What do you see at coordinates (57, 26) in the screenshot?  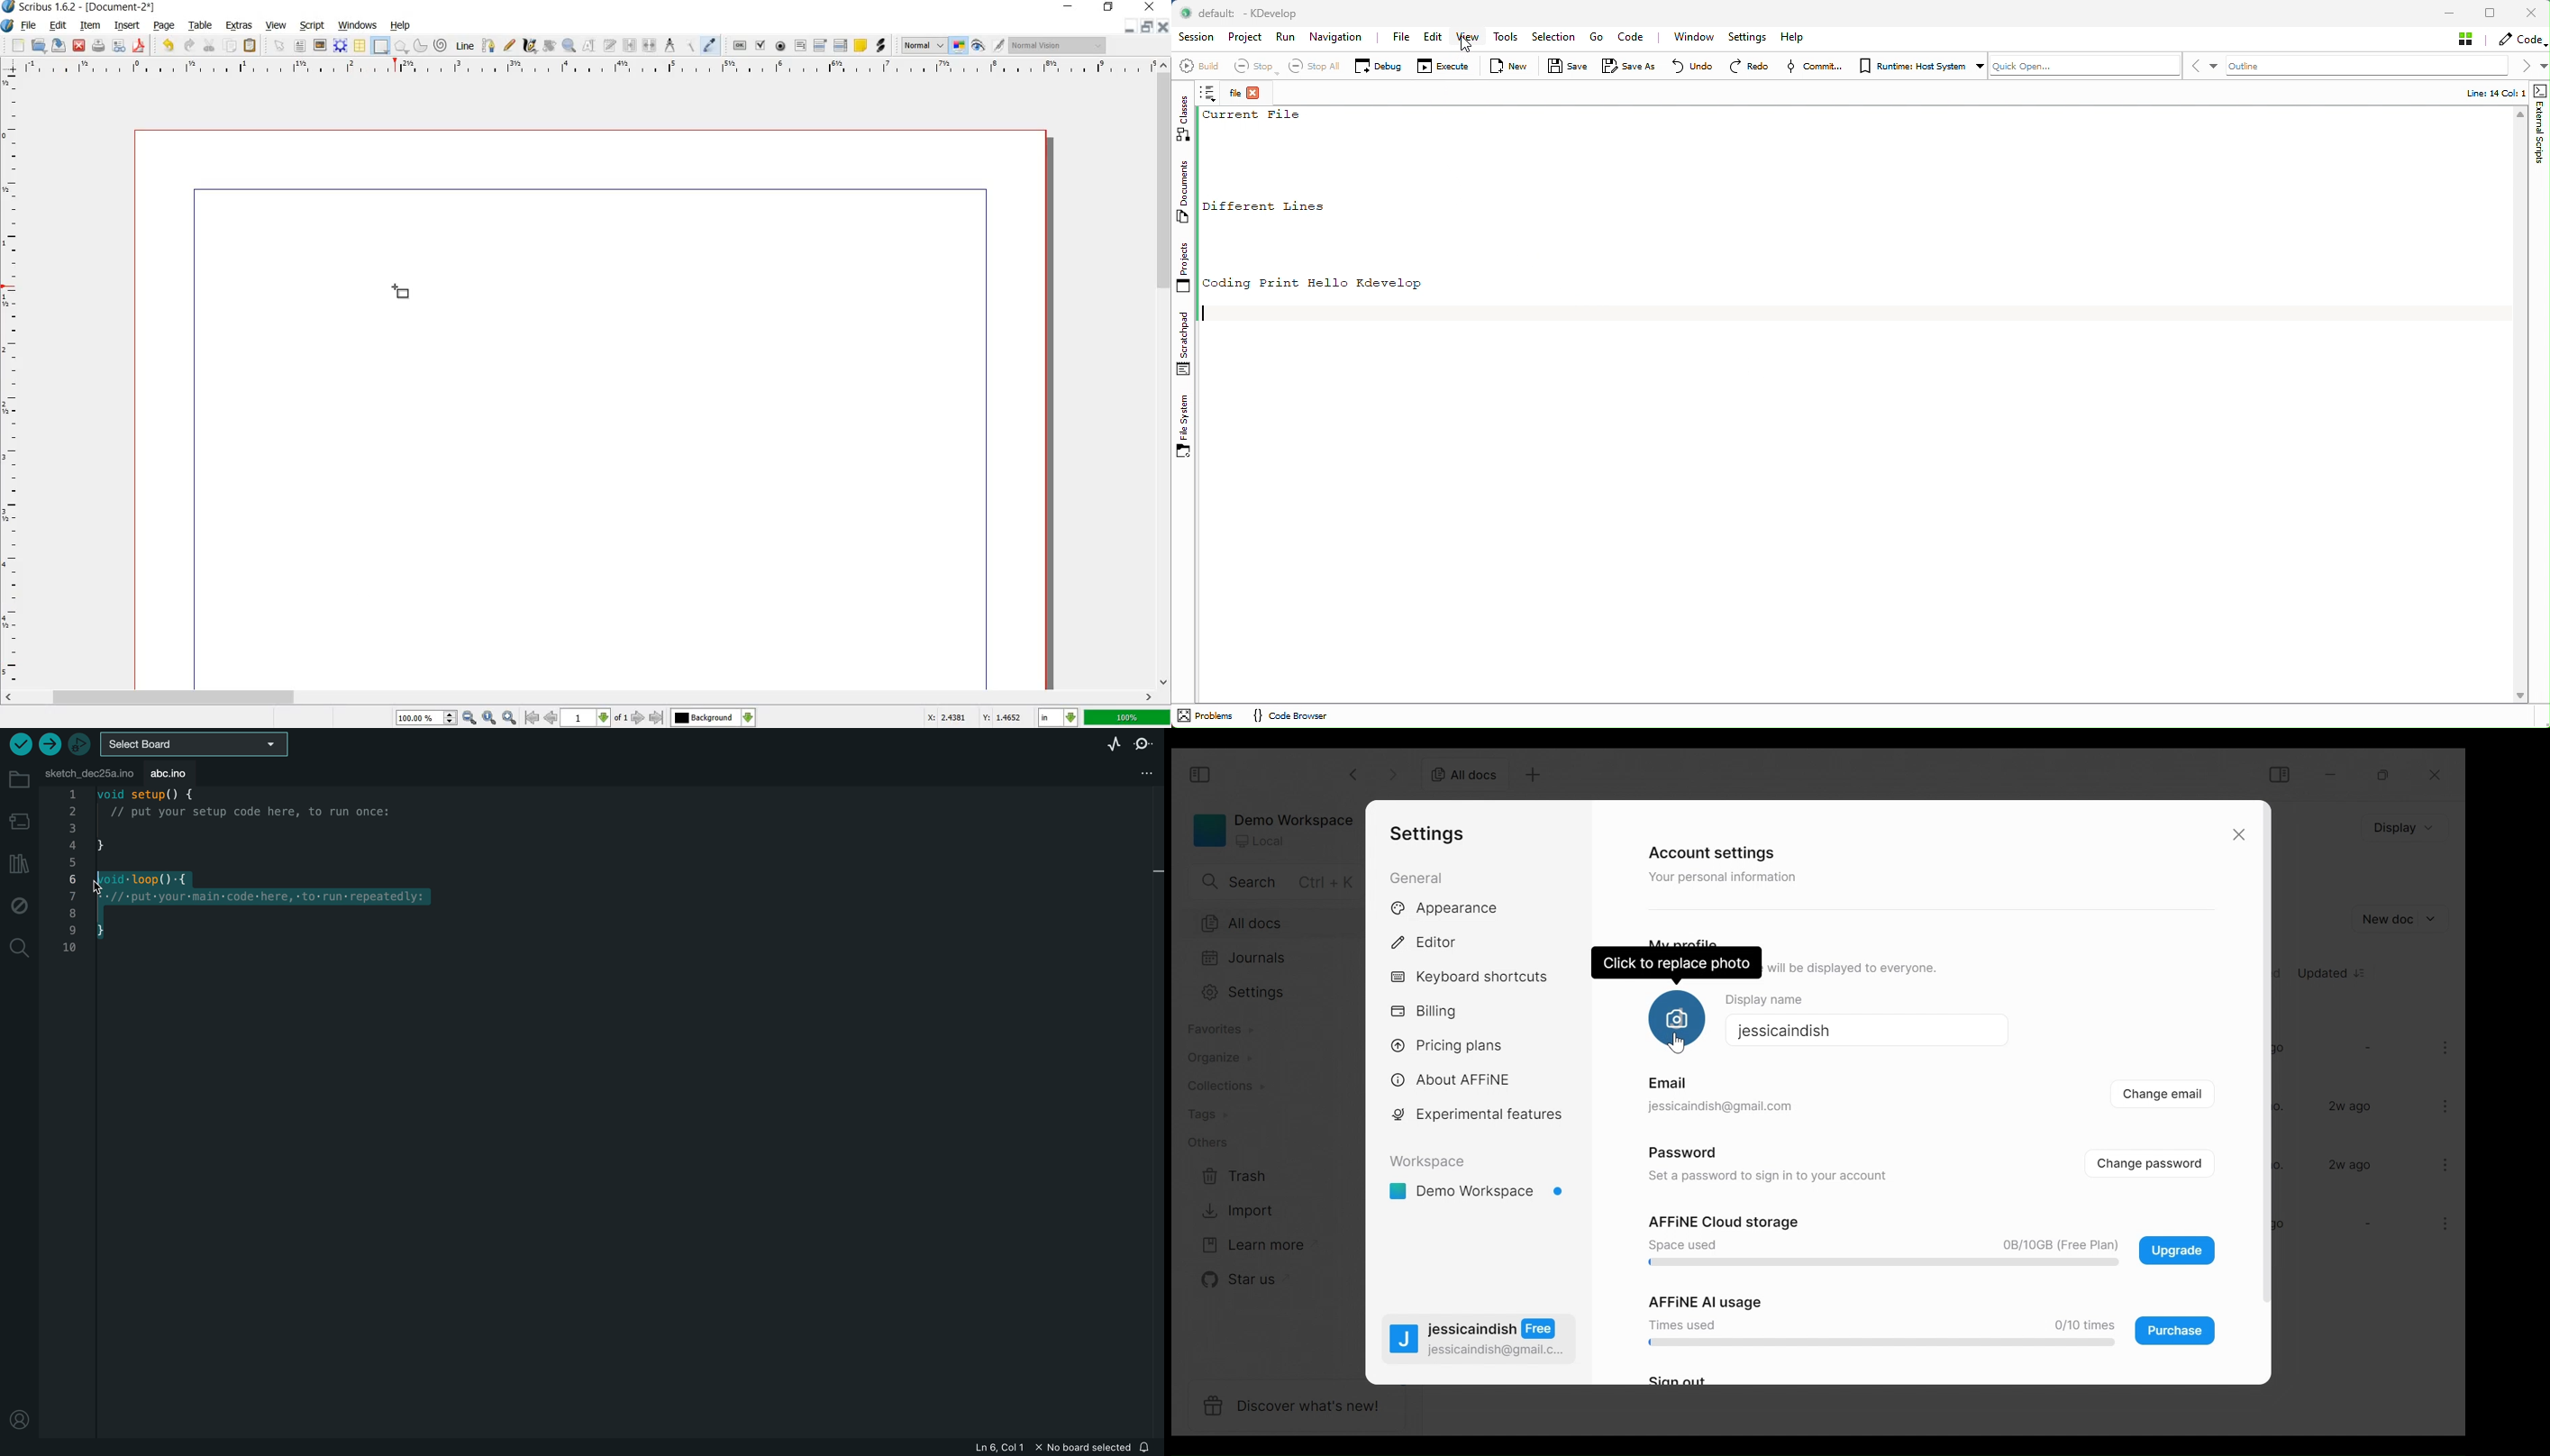 I see `EDIT` at bounding box center [57, 26].